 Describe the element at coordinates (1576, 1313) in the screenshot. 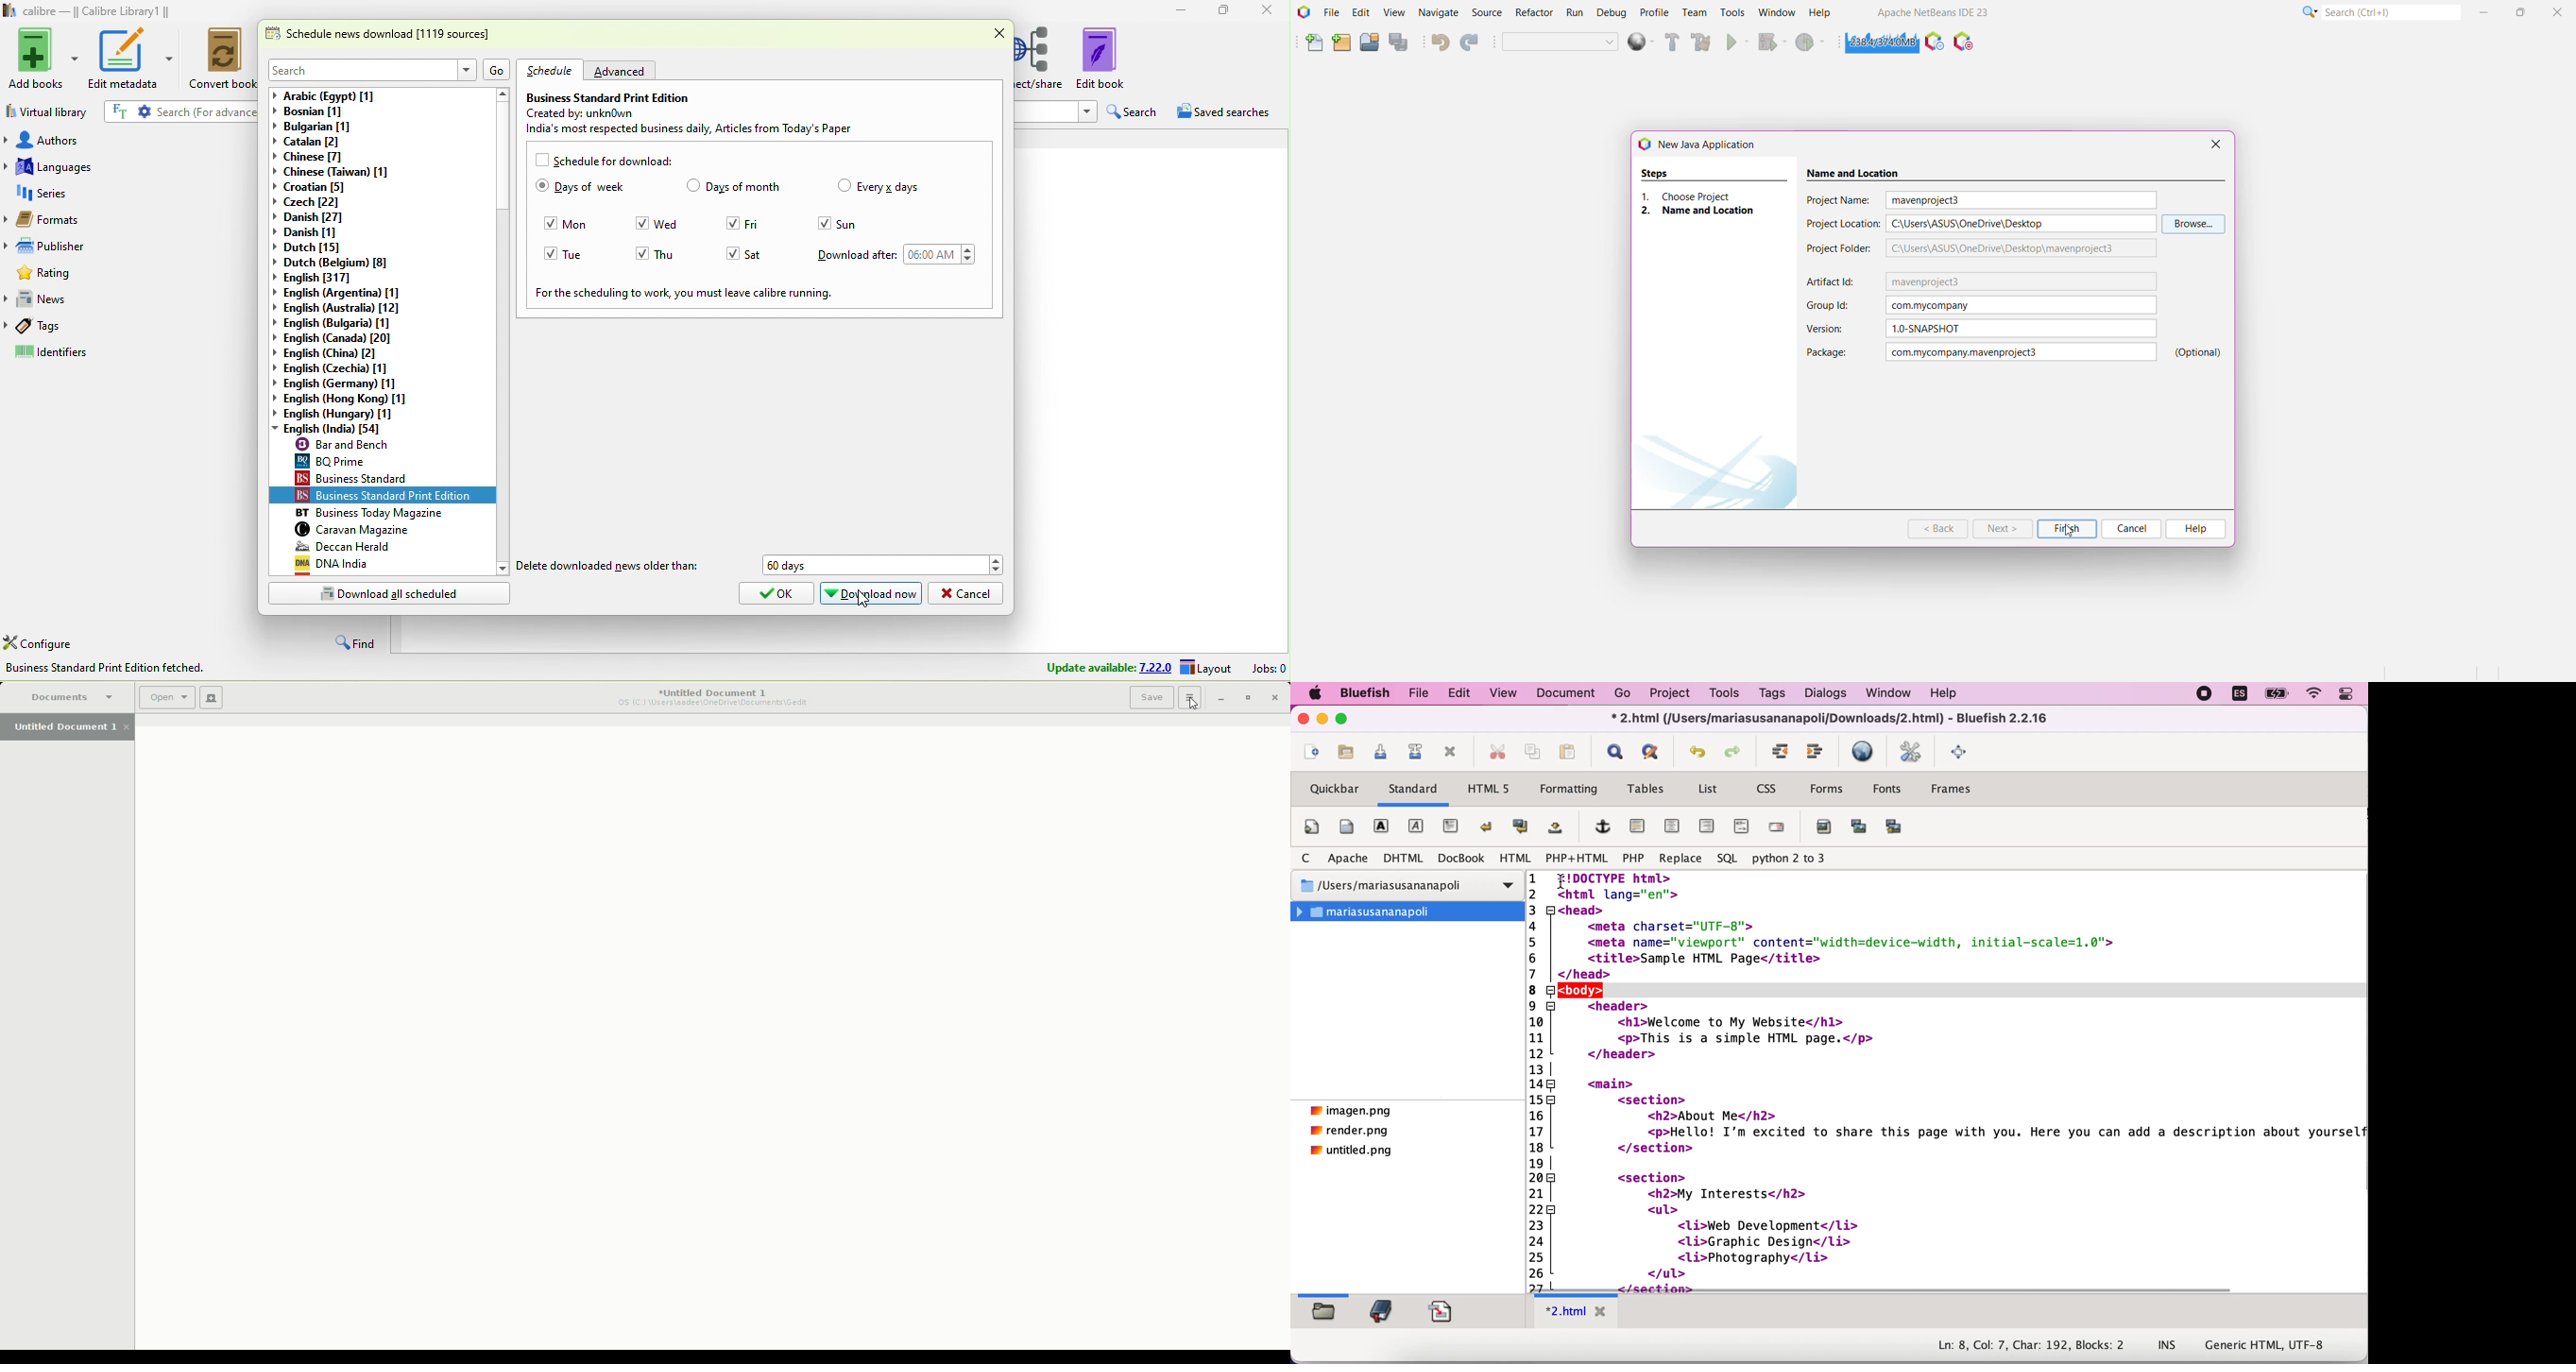

I see `*2.html` at that location.